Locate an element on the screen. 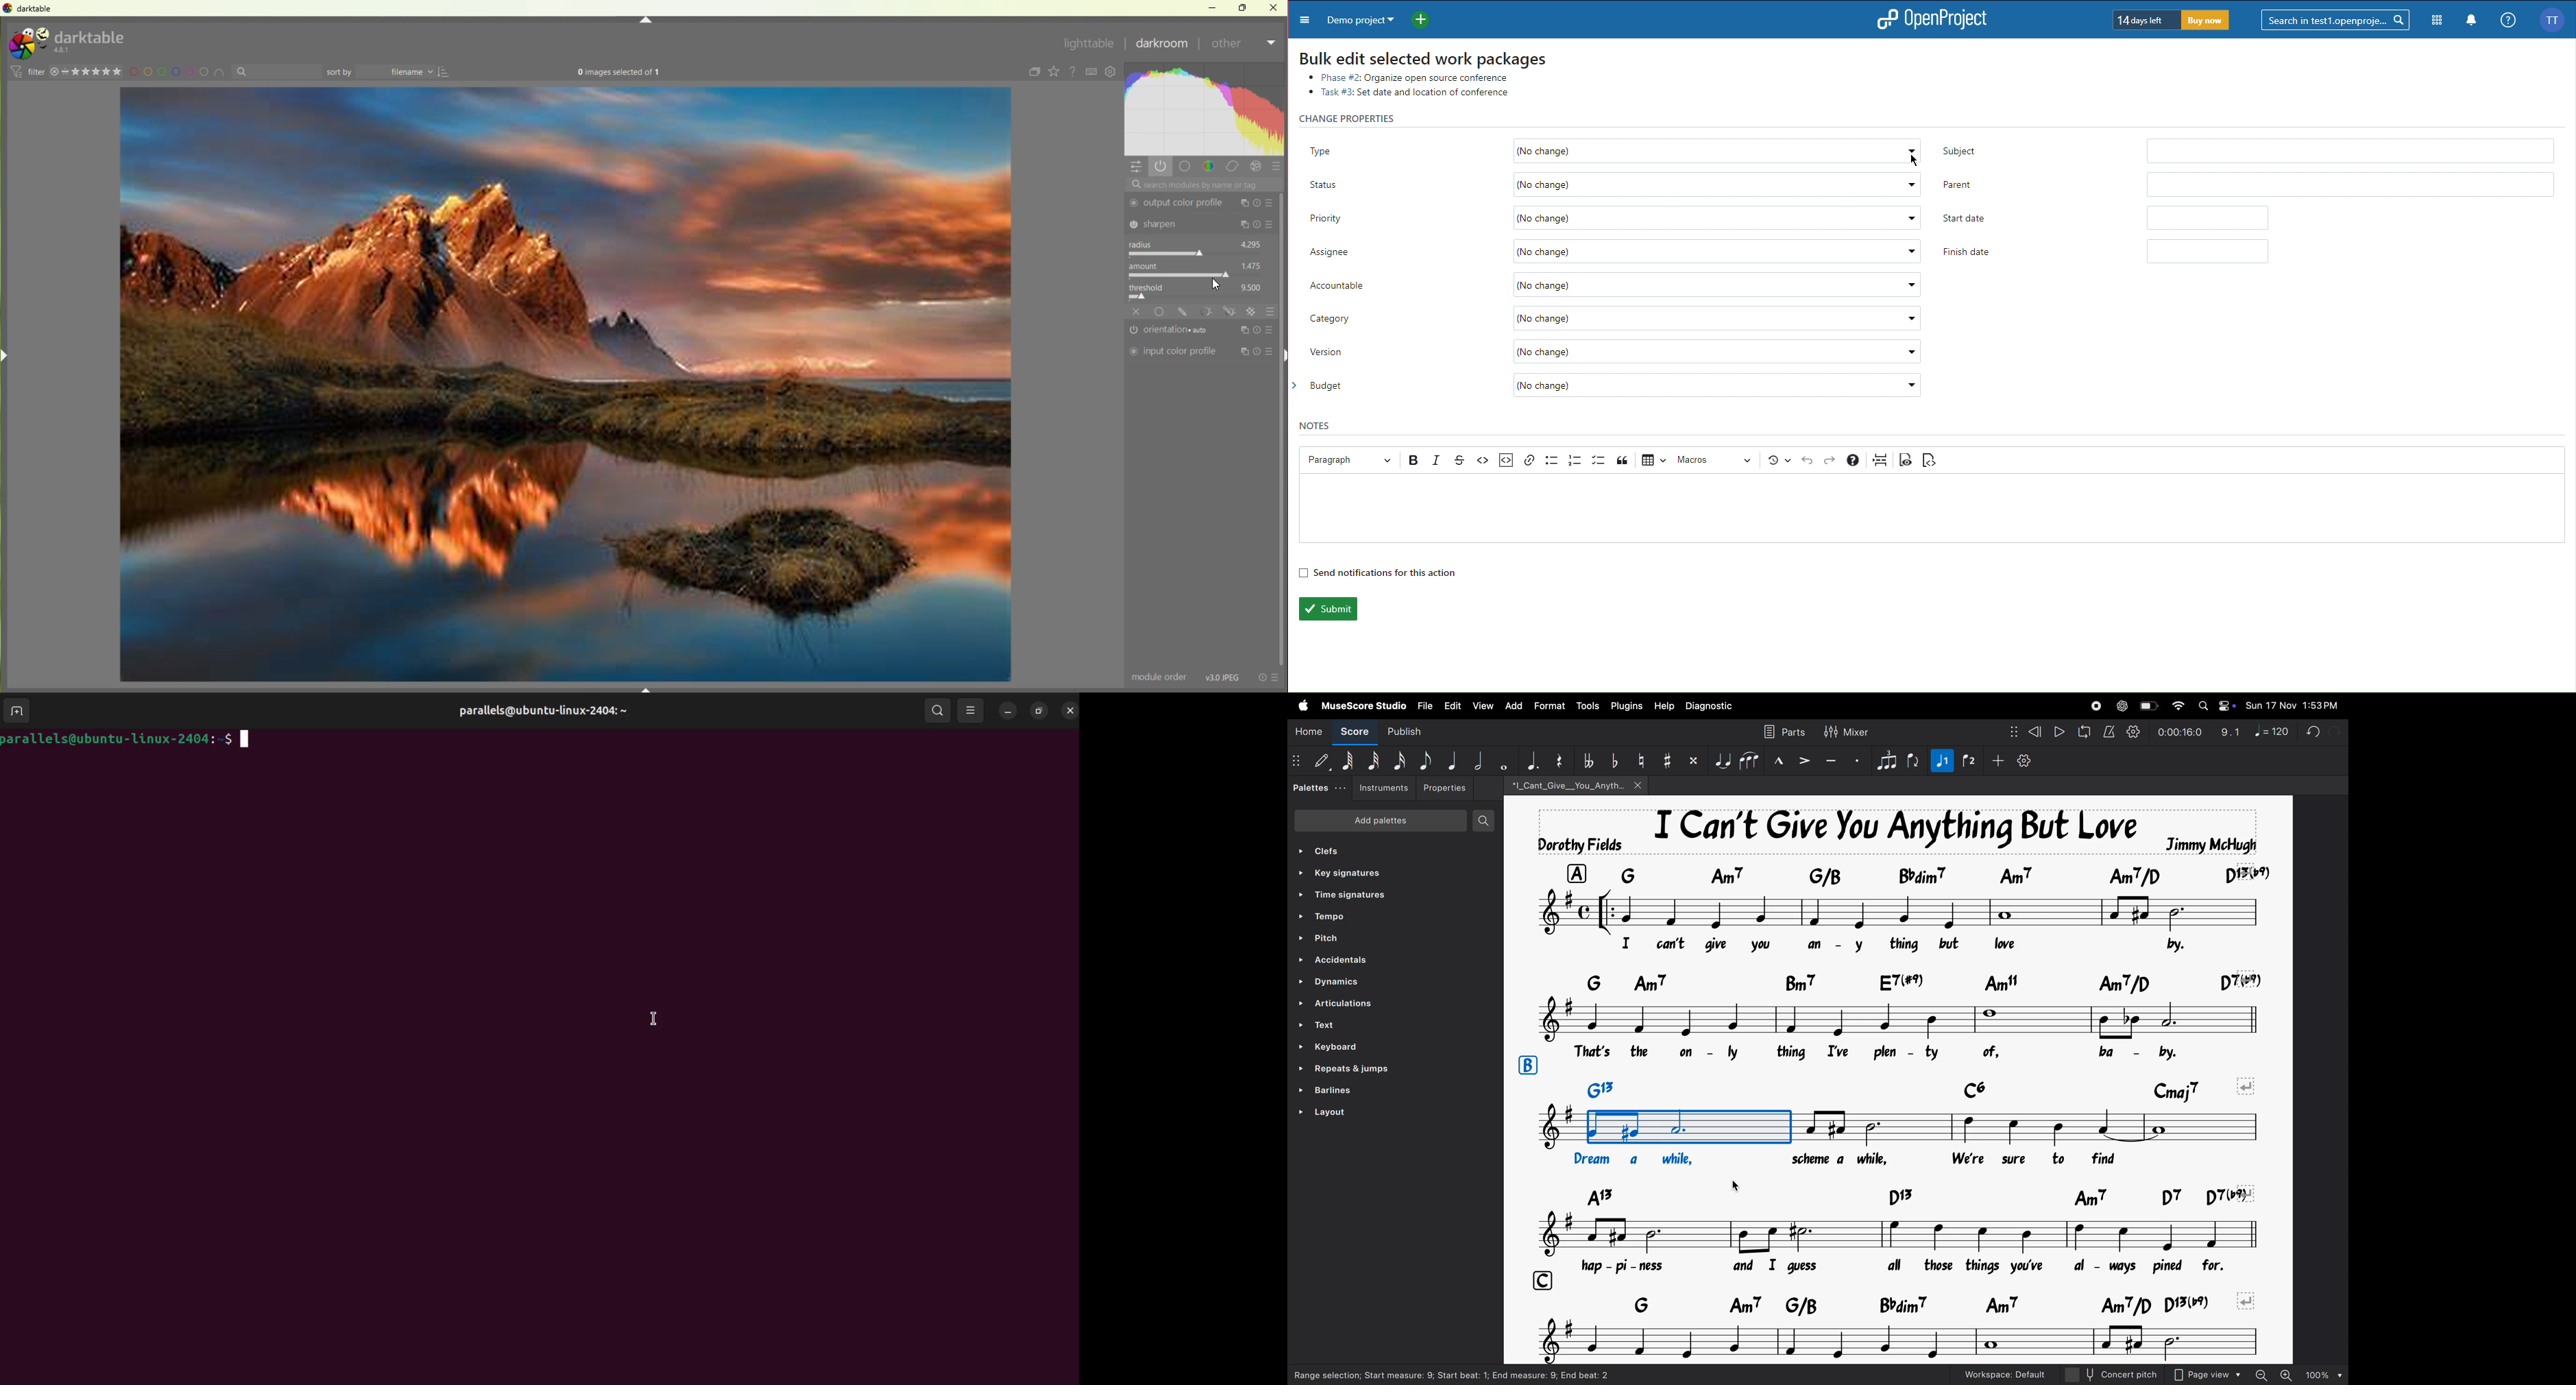 Image resolution: width=2576 pixels, height=1400 pixels. Category is located at coordinates (1616, 320).